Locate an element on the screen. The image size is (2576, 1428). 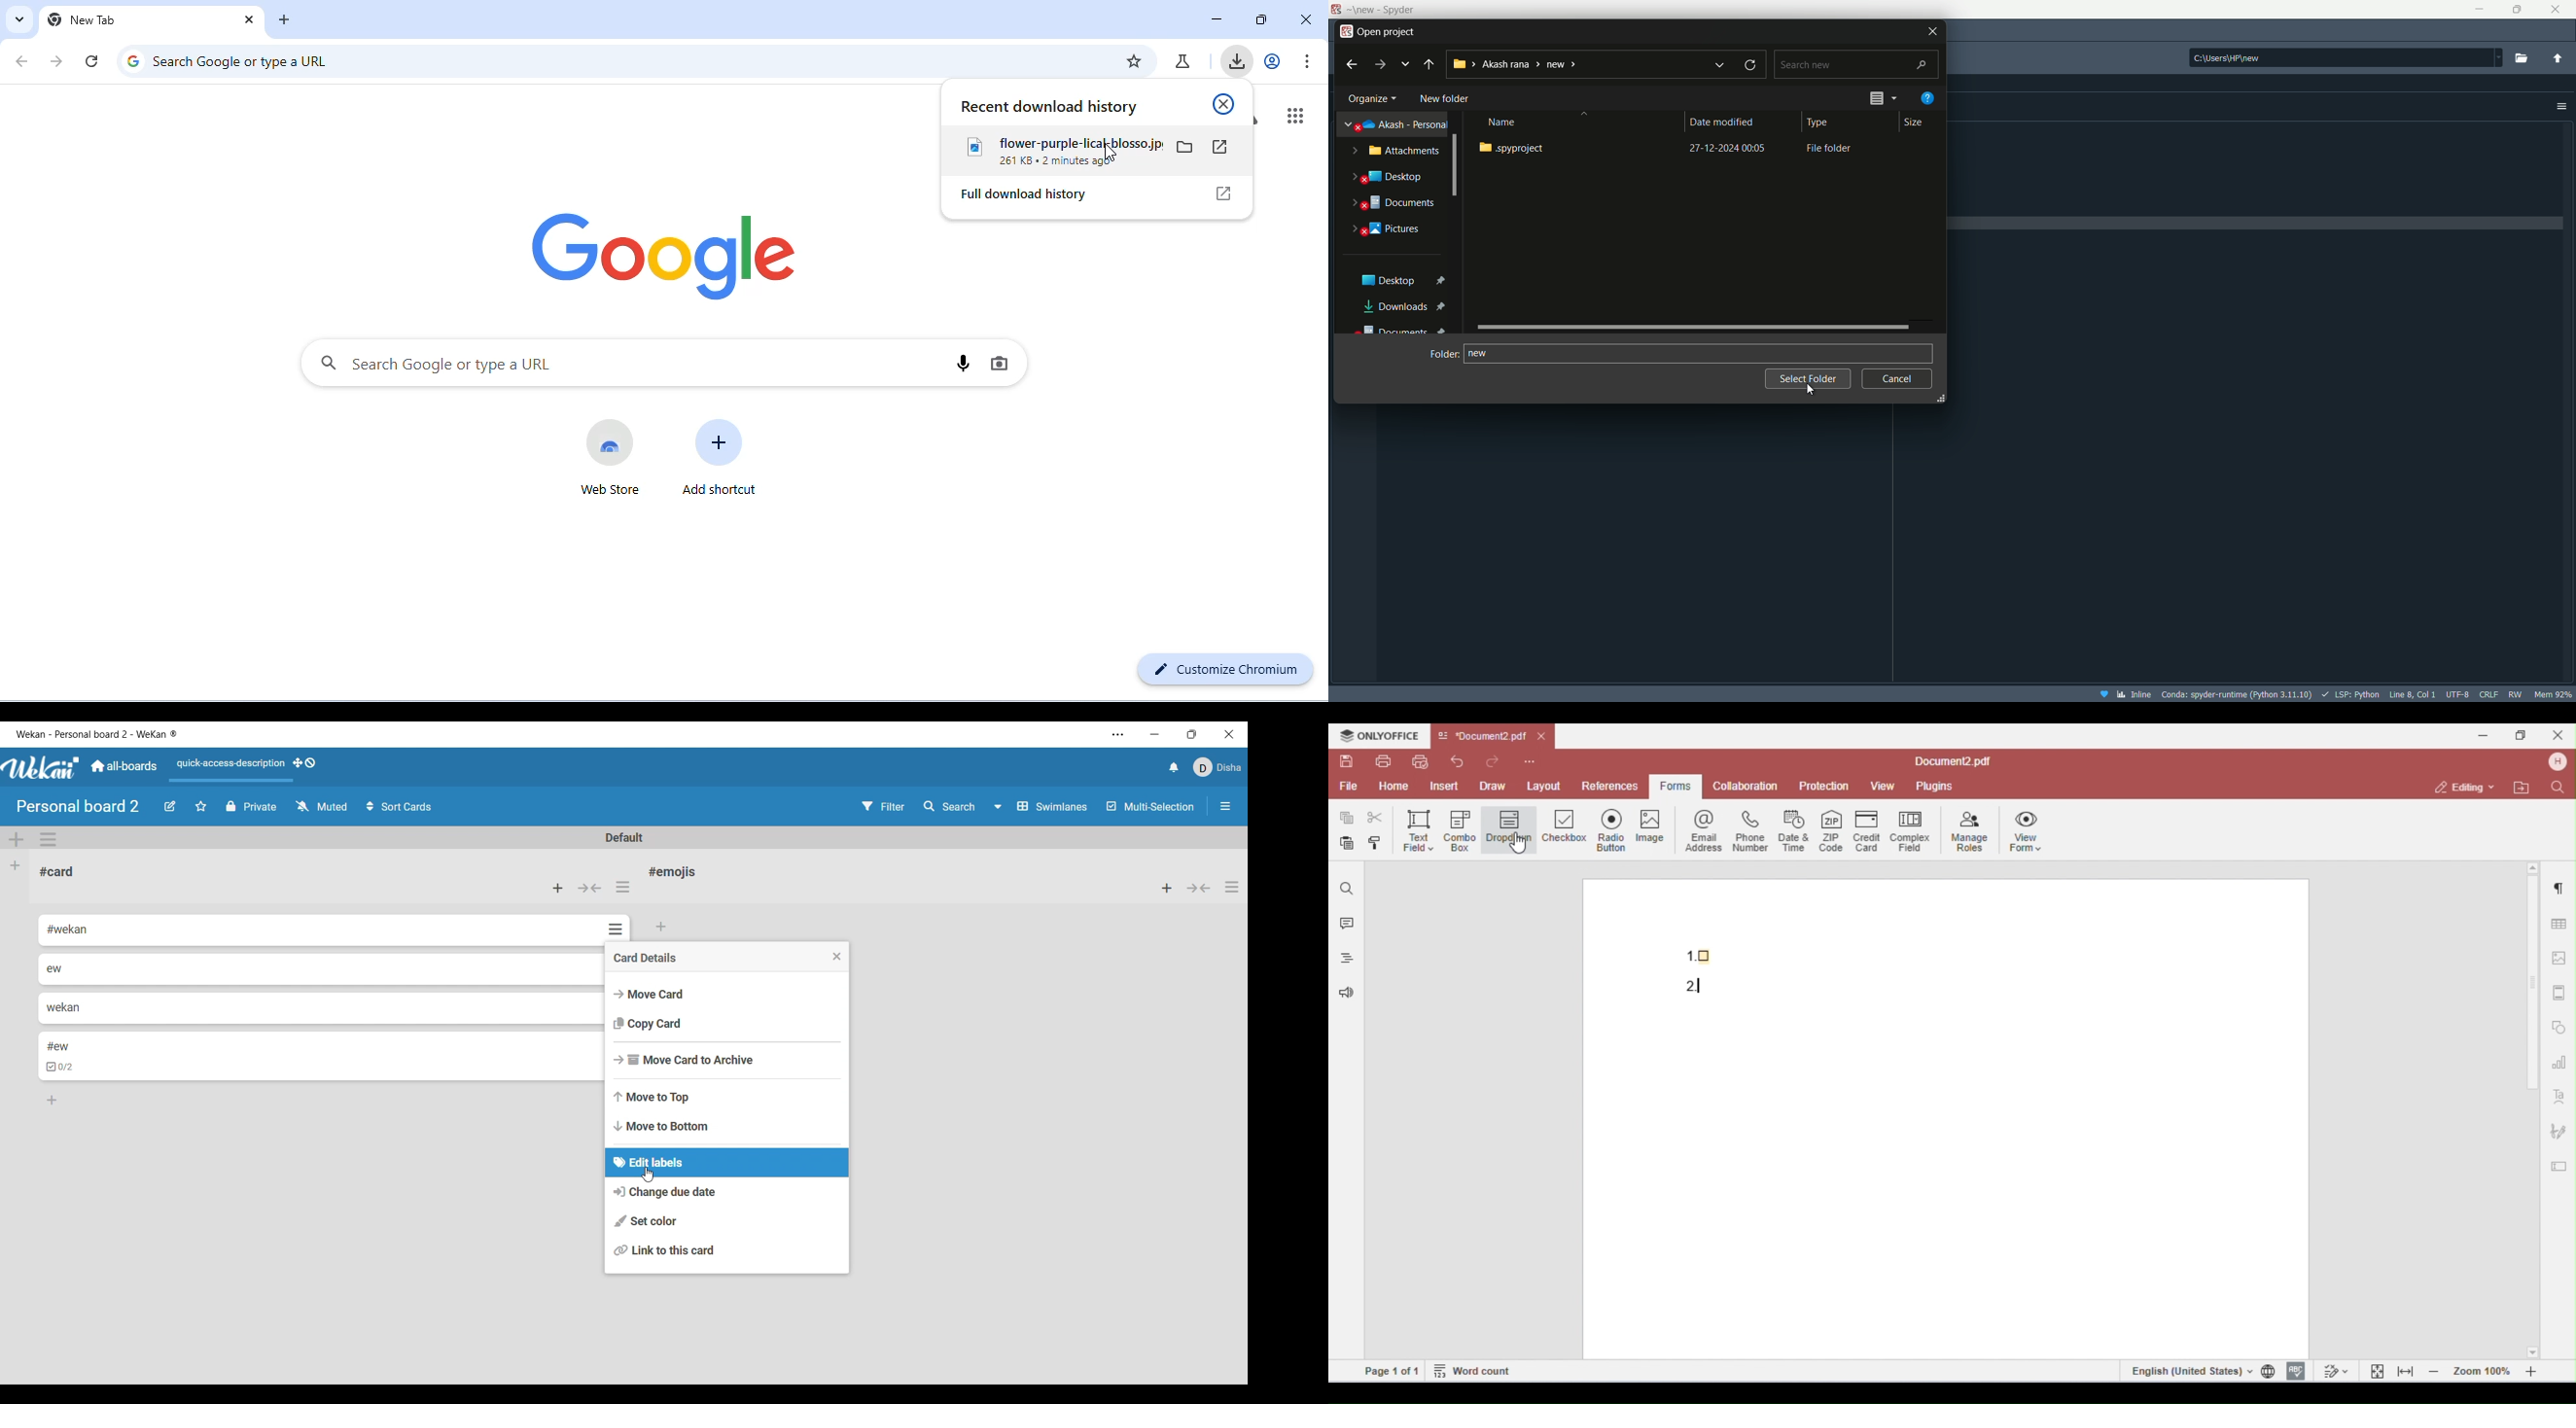
help is located at coordinates (1931, 98).